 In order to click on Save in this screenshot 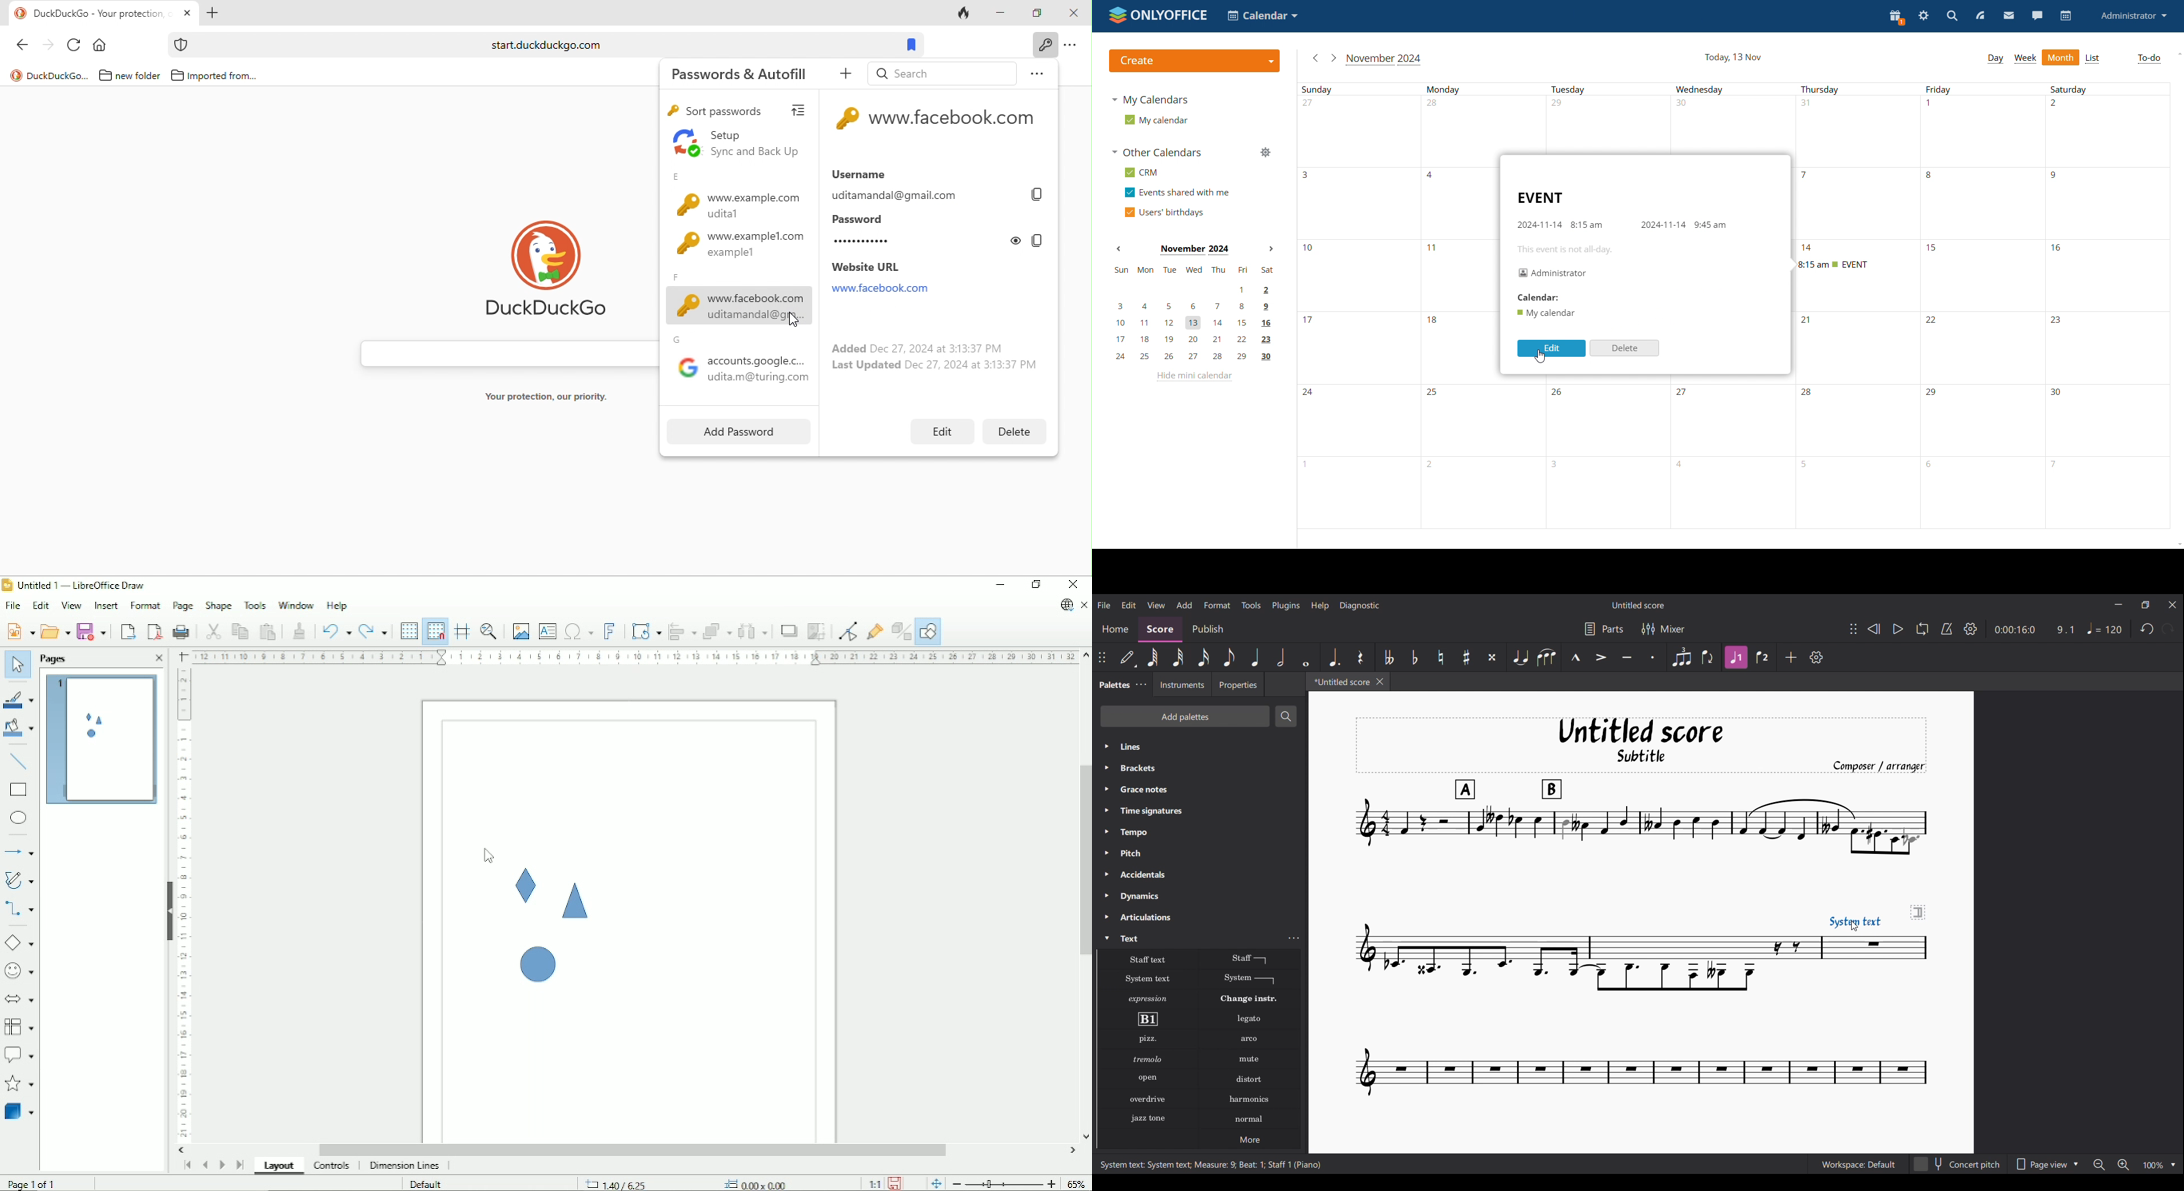, I will do `click(896, 1183)`.